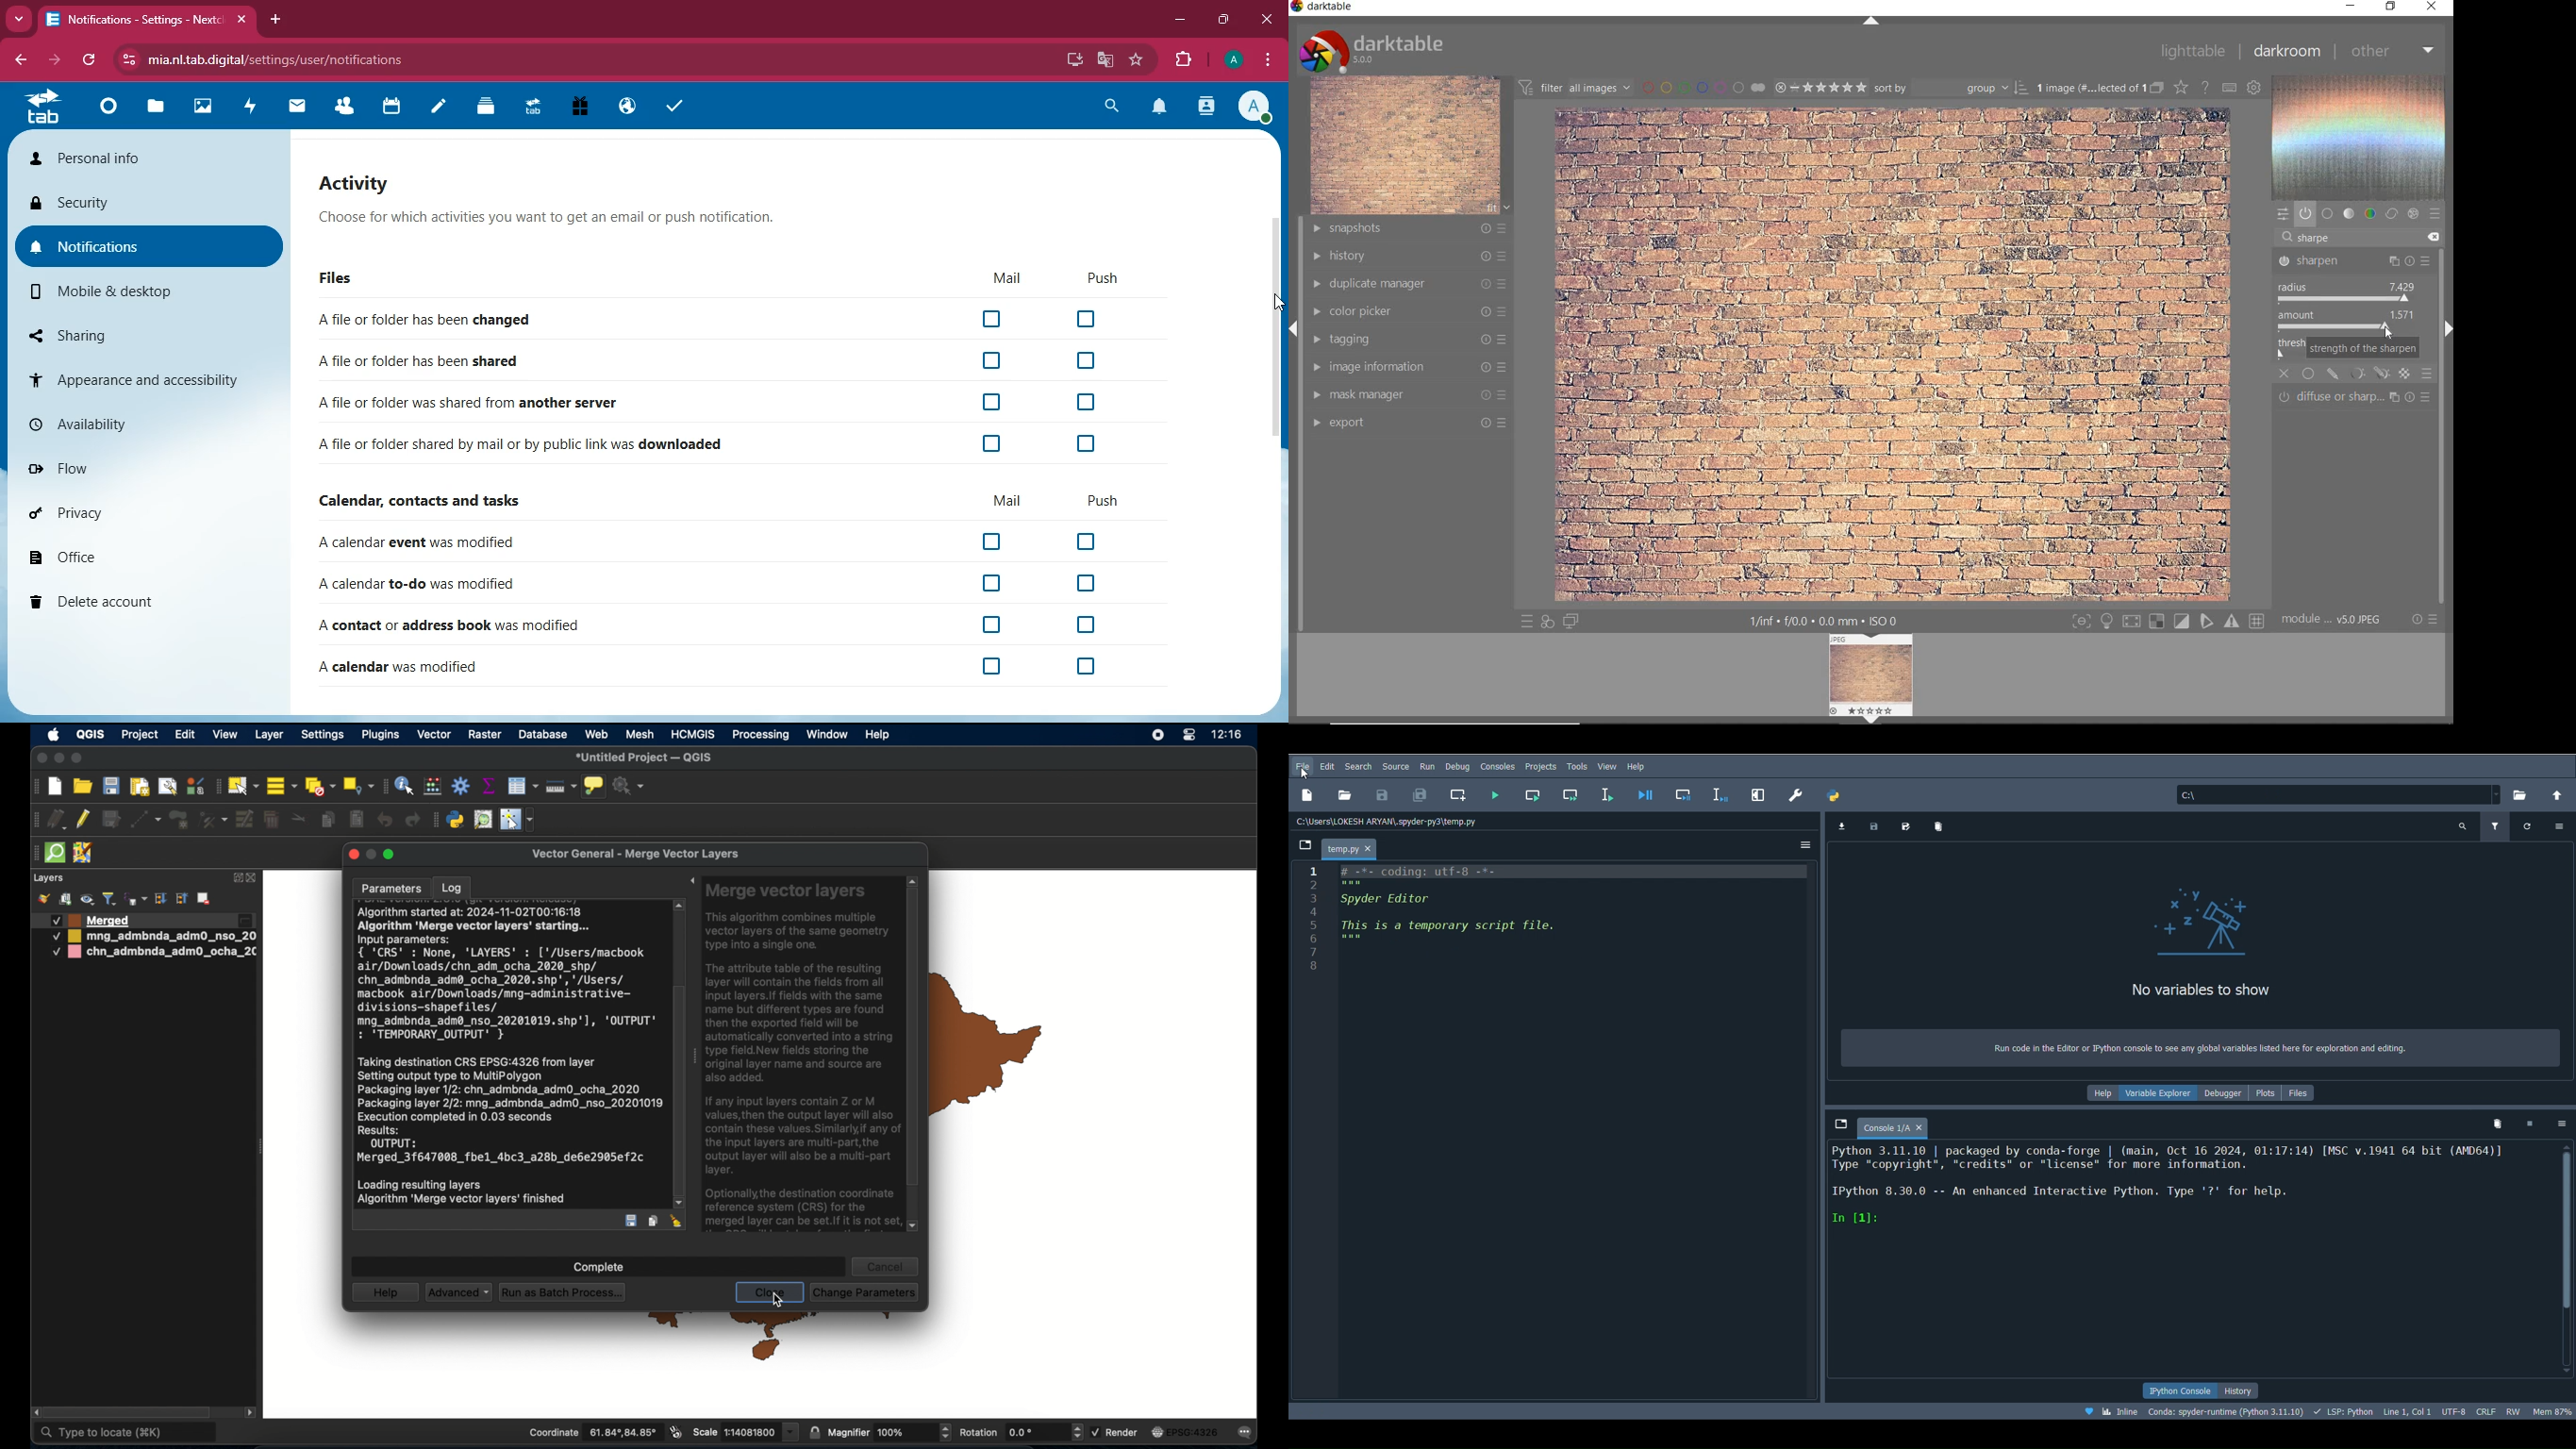  Describe the element at coordinates (1539, 764) in the screenshot. I see `Projects` at that location.